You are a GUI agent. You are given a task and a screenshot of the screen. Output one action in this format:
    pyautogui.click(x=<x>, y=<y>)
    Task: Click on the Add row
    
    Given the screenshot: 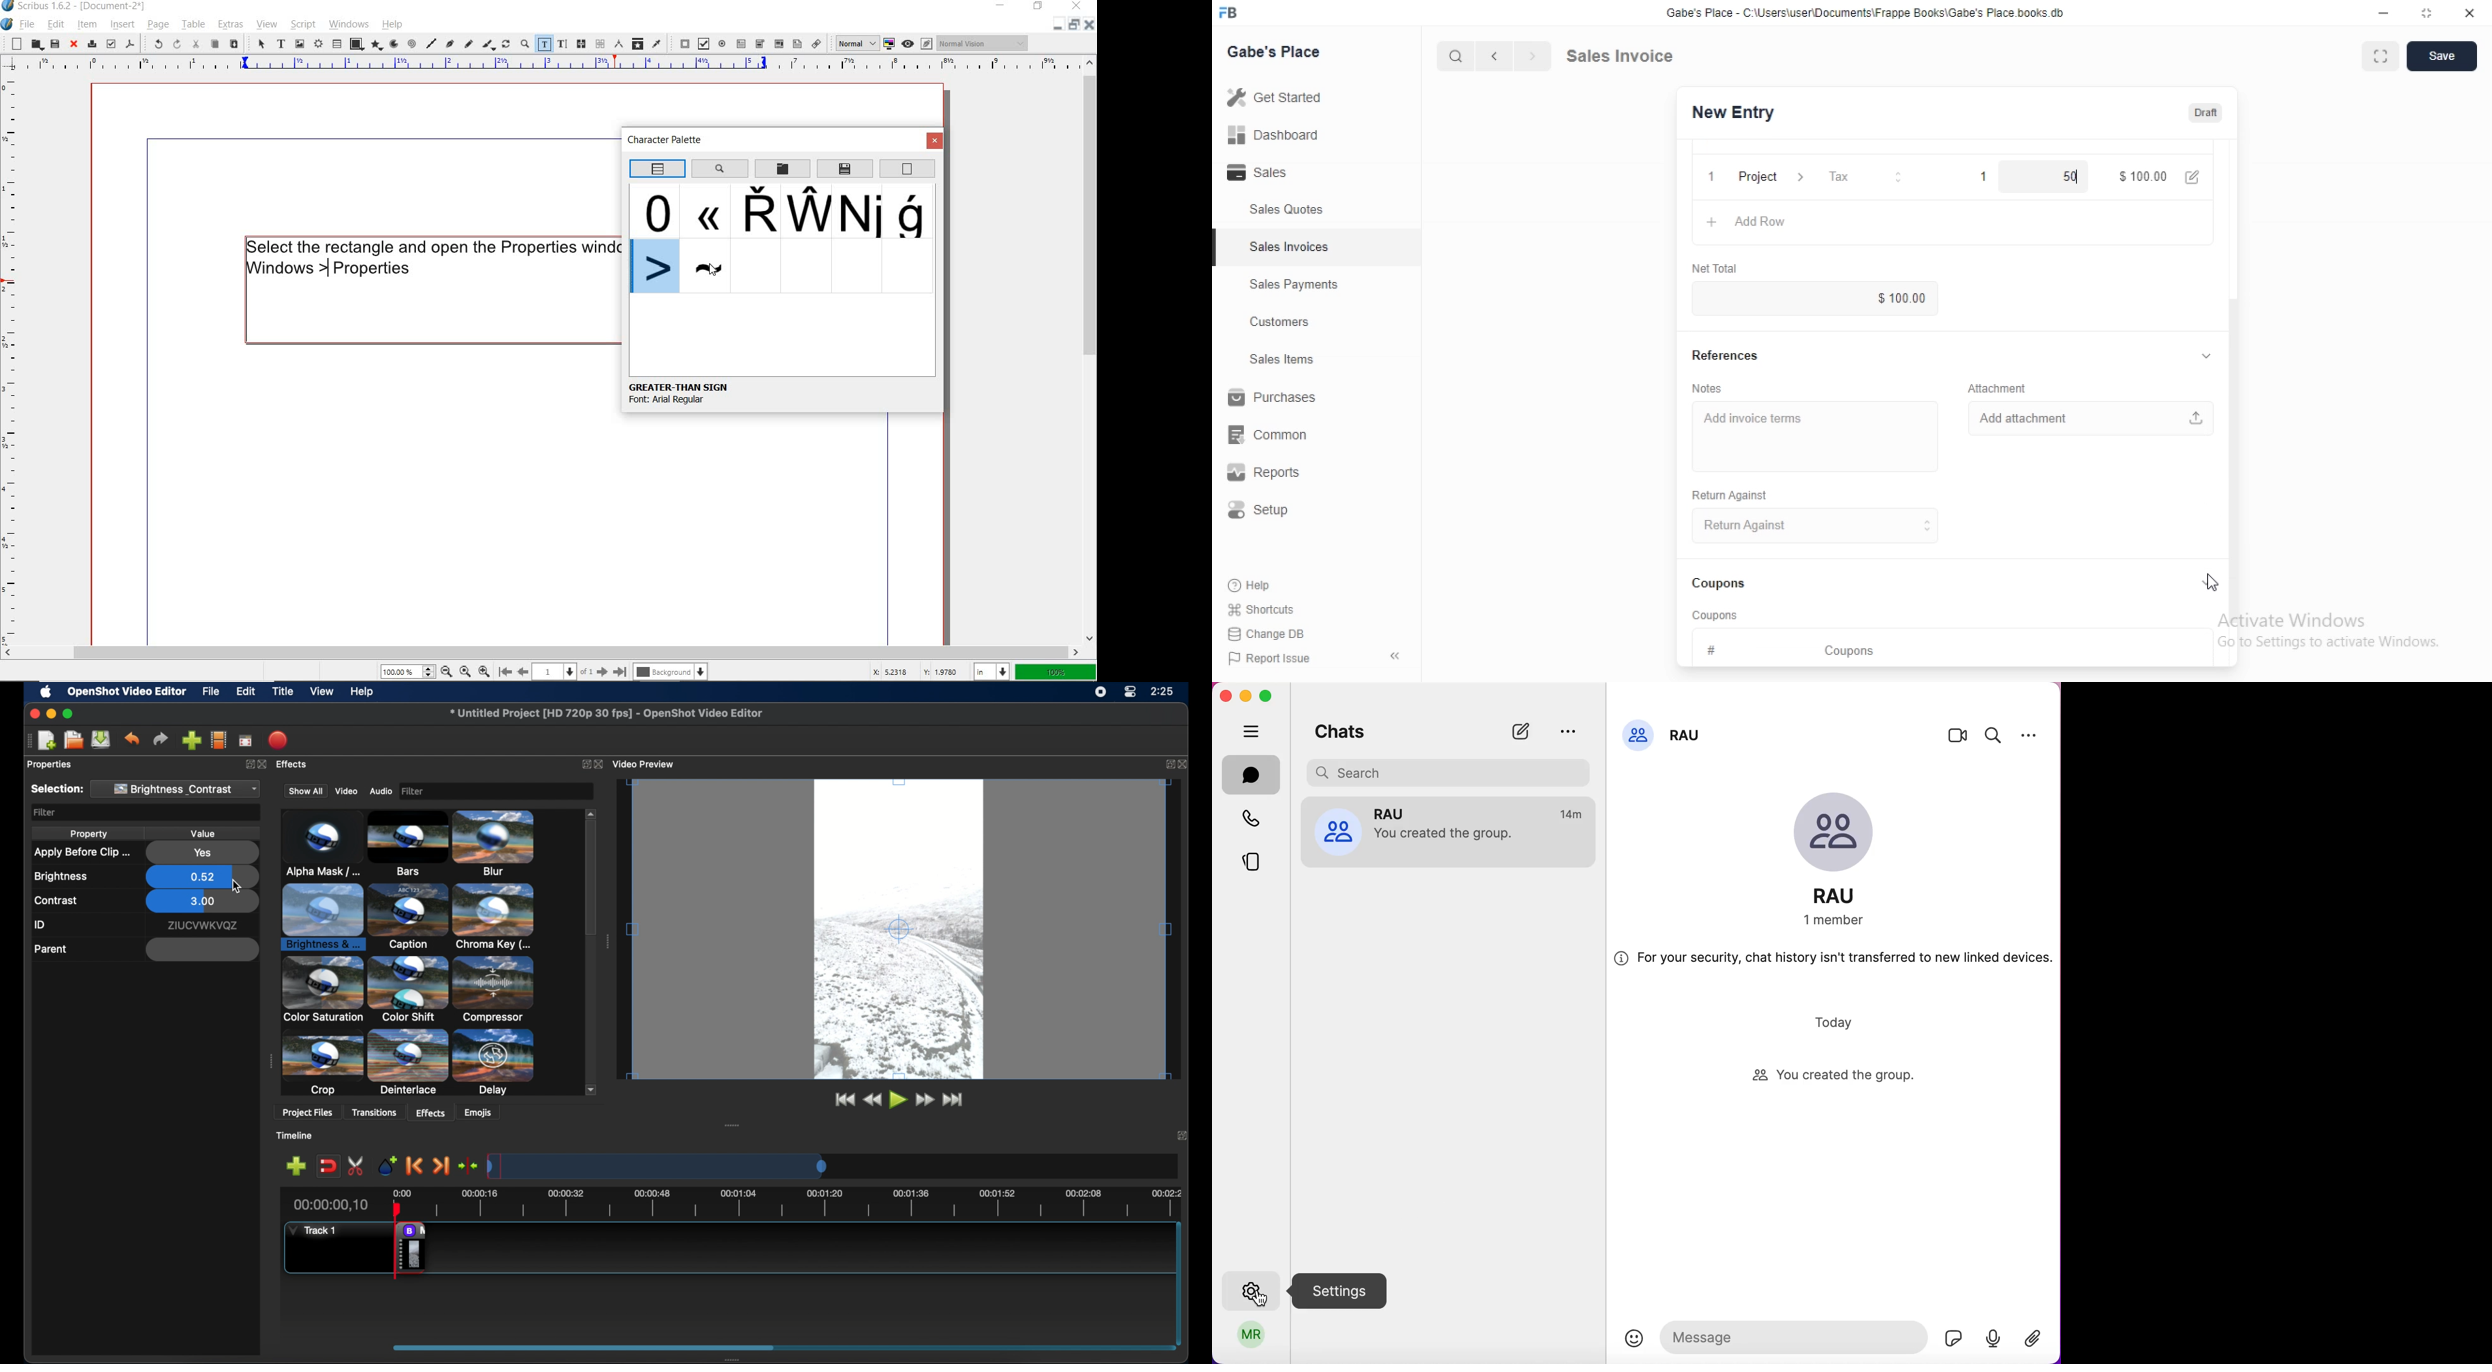 What is the action you would take?
    pyautogui.click(x=1767, y=222)
    